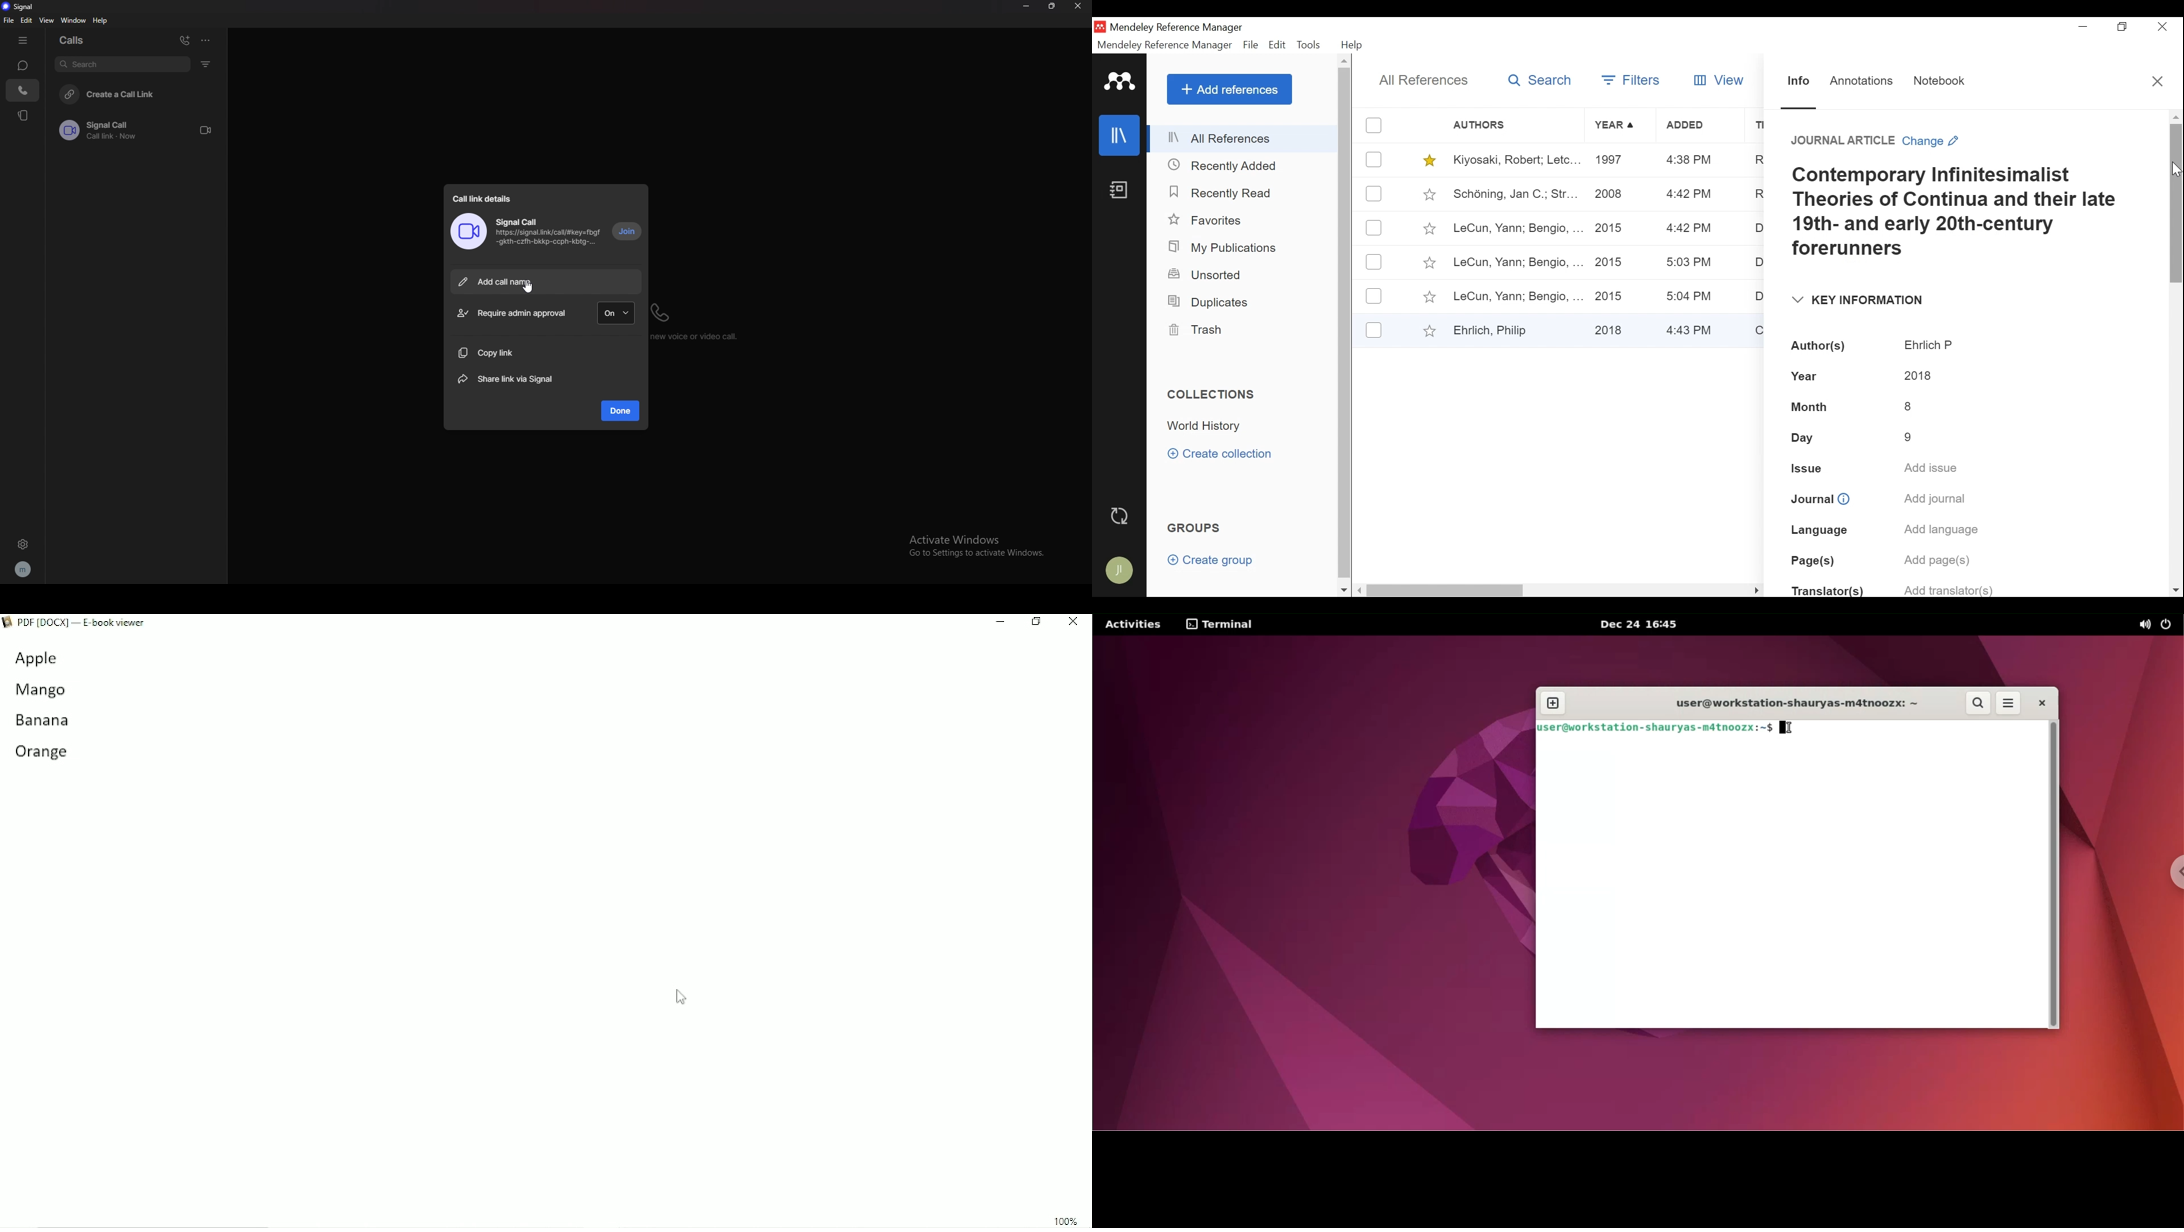 Image resolution: width=2184 pixels, height=1232 pixels. Describe the element at coordinates (140, 93) in the screenshot. I see `create a call link` at that location.